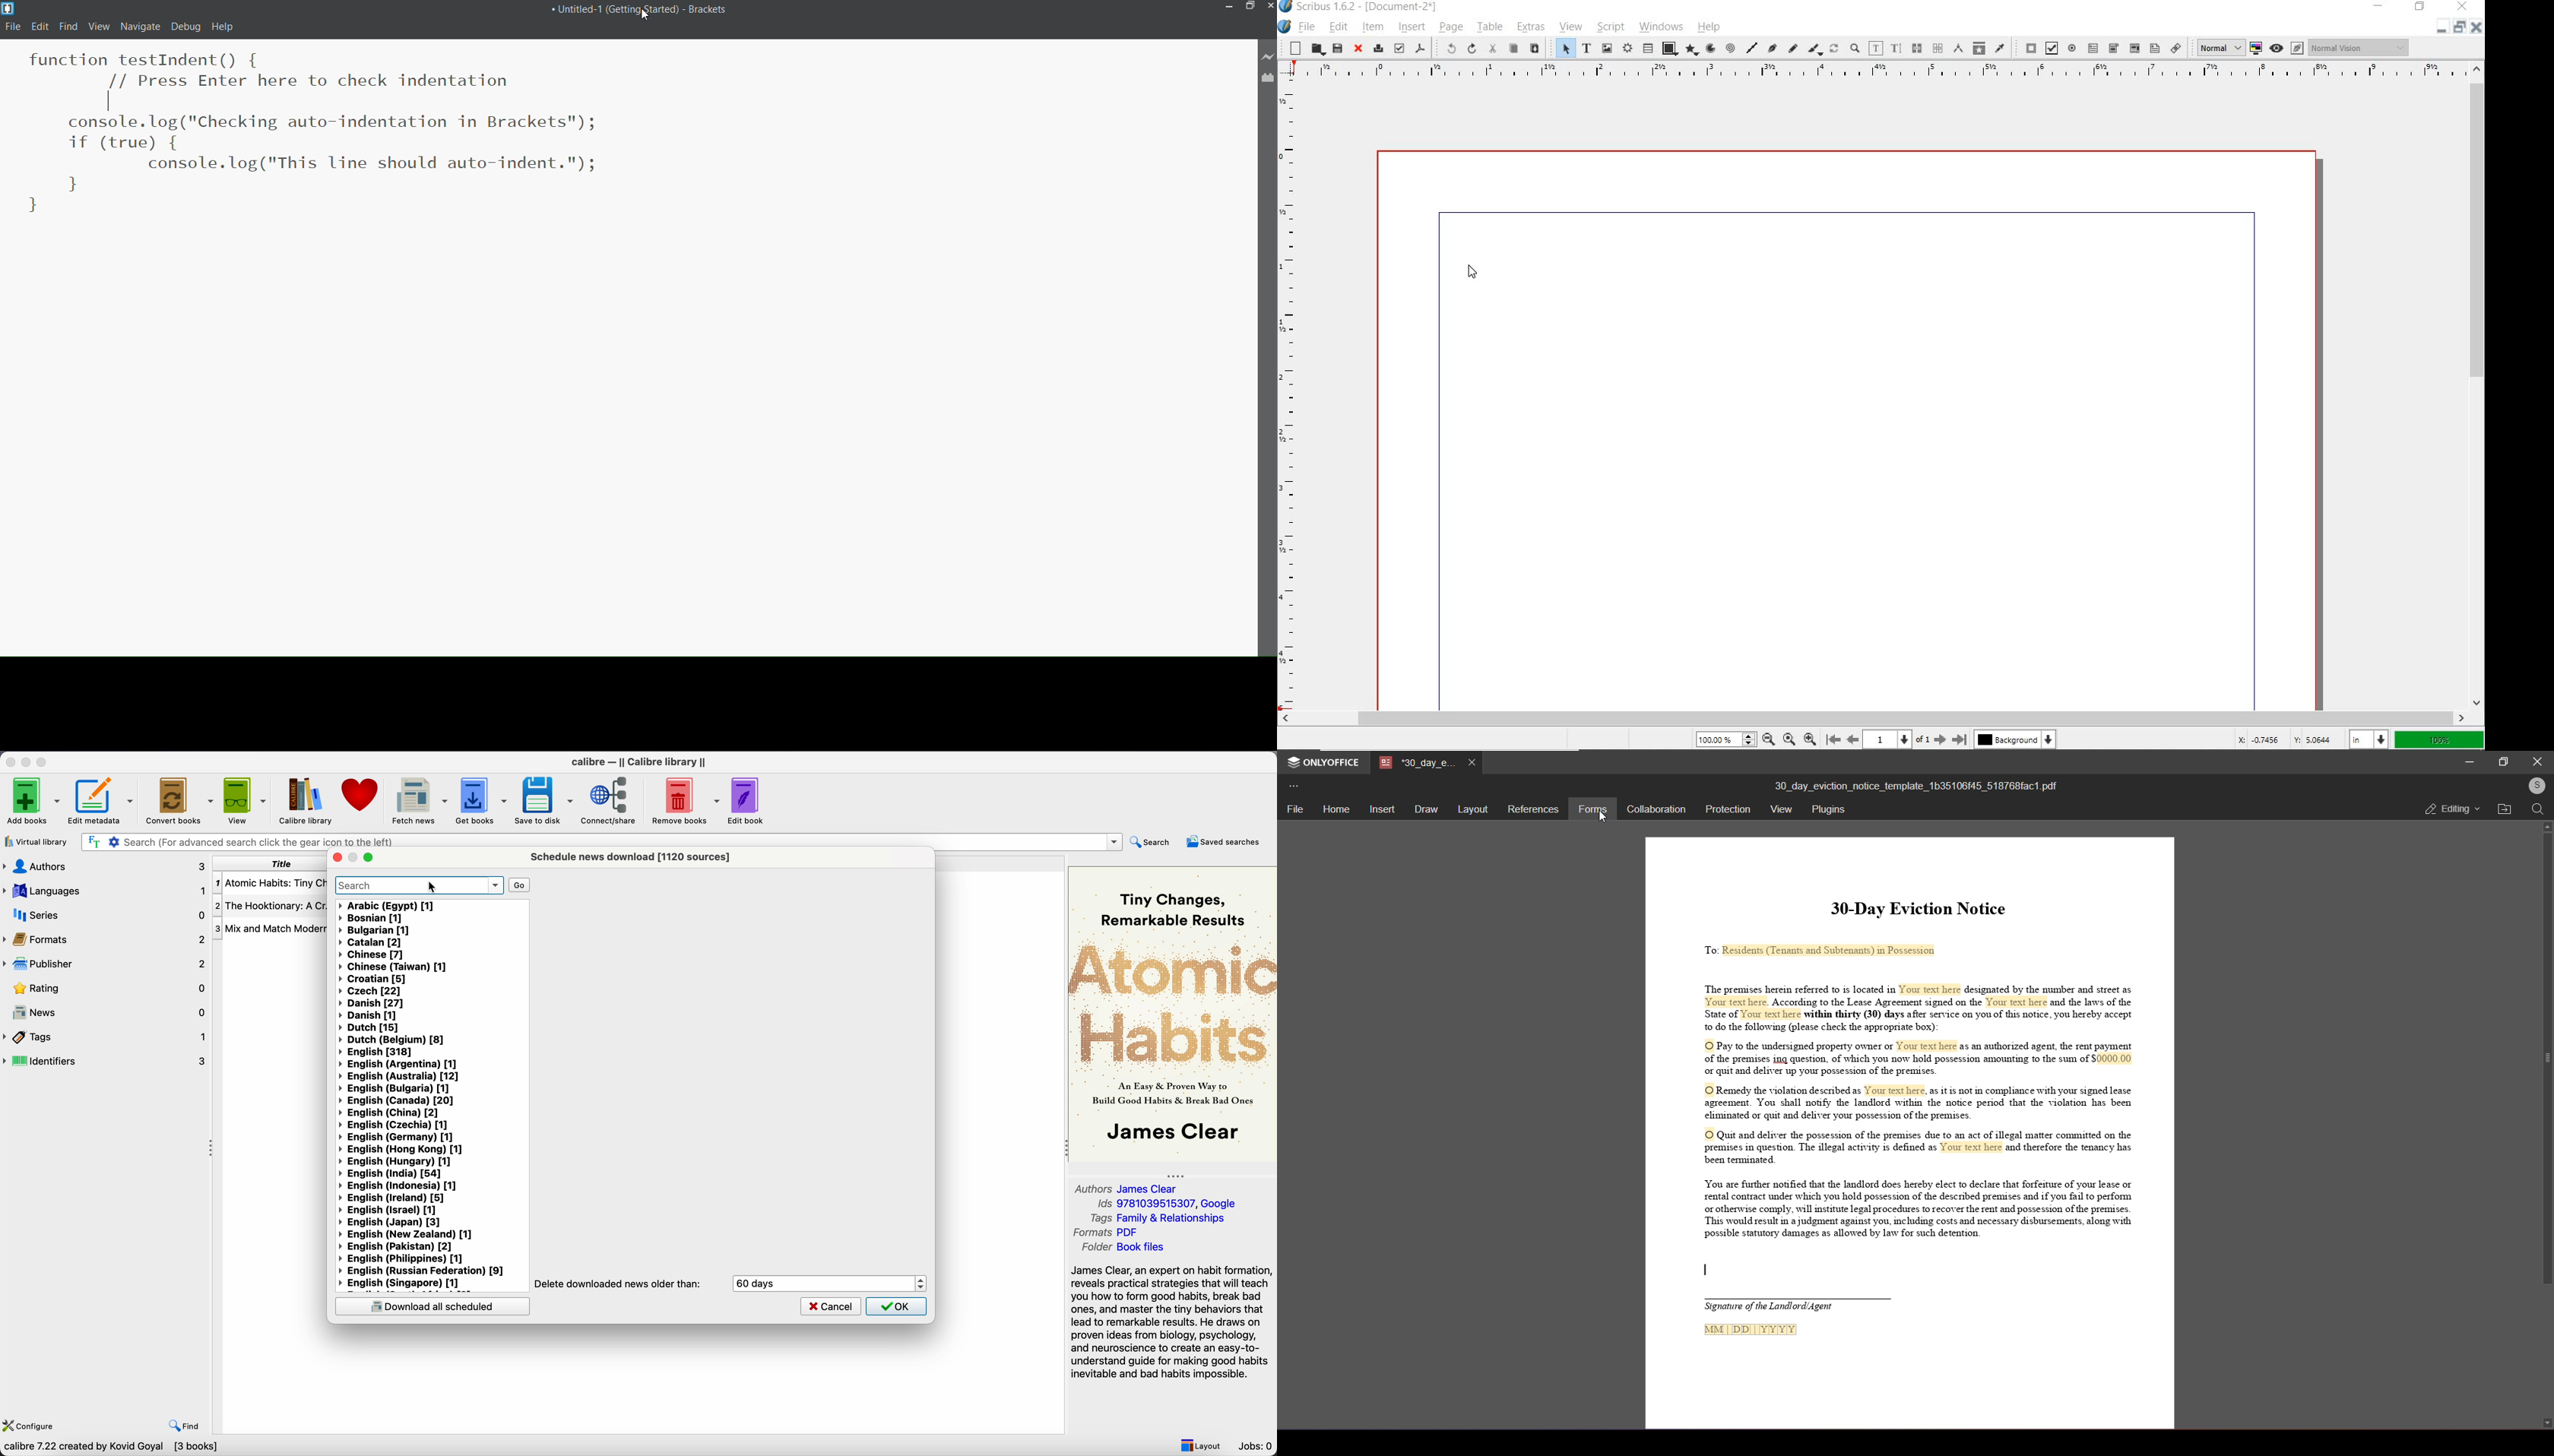  I want to click on polygon, so click(1693, 50).